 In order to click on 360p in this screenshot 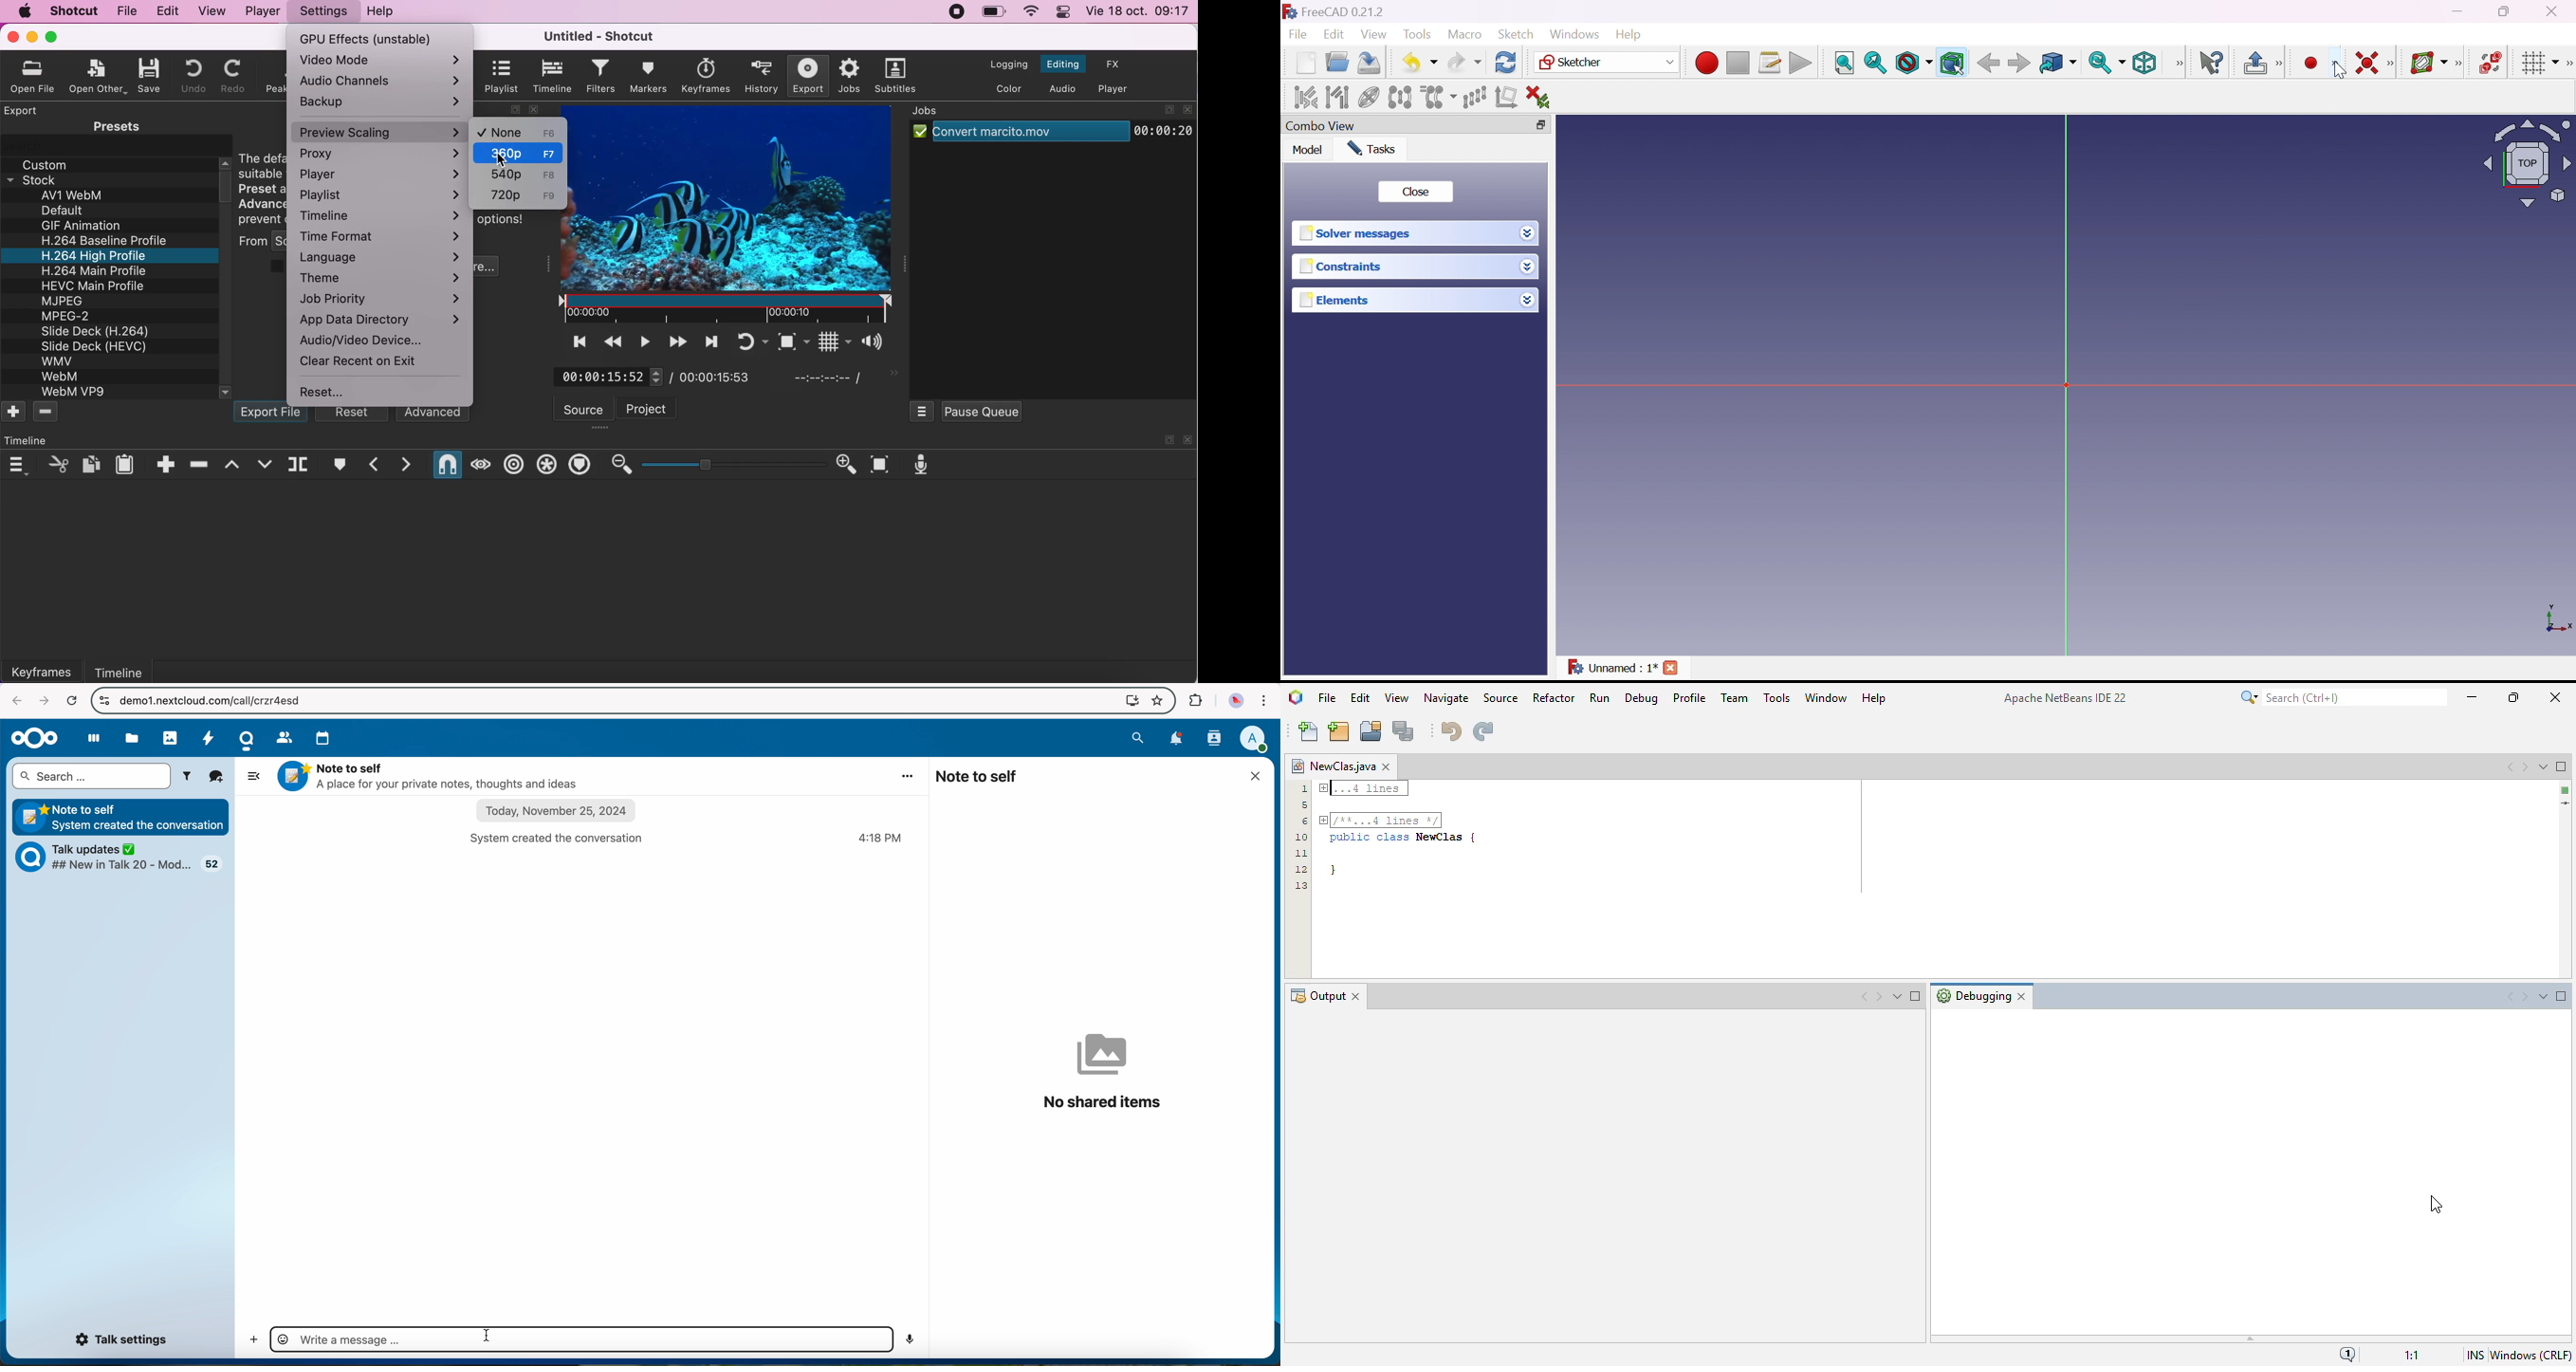, I will do `click(520, 154)`.